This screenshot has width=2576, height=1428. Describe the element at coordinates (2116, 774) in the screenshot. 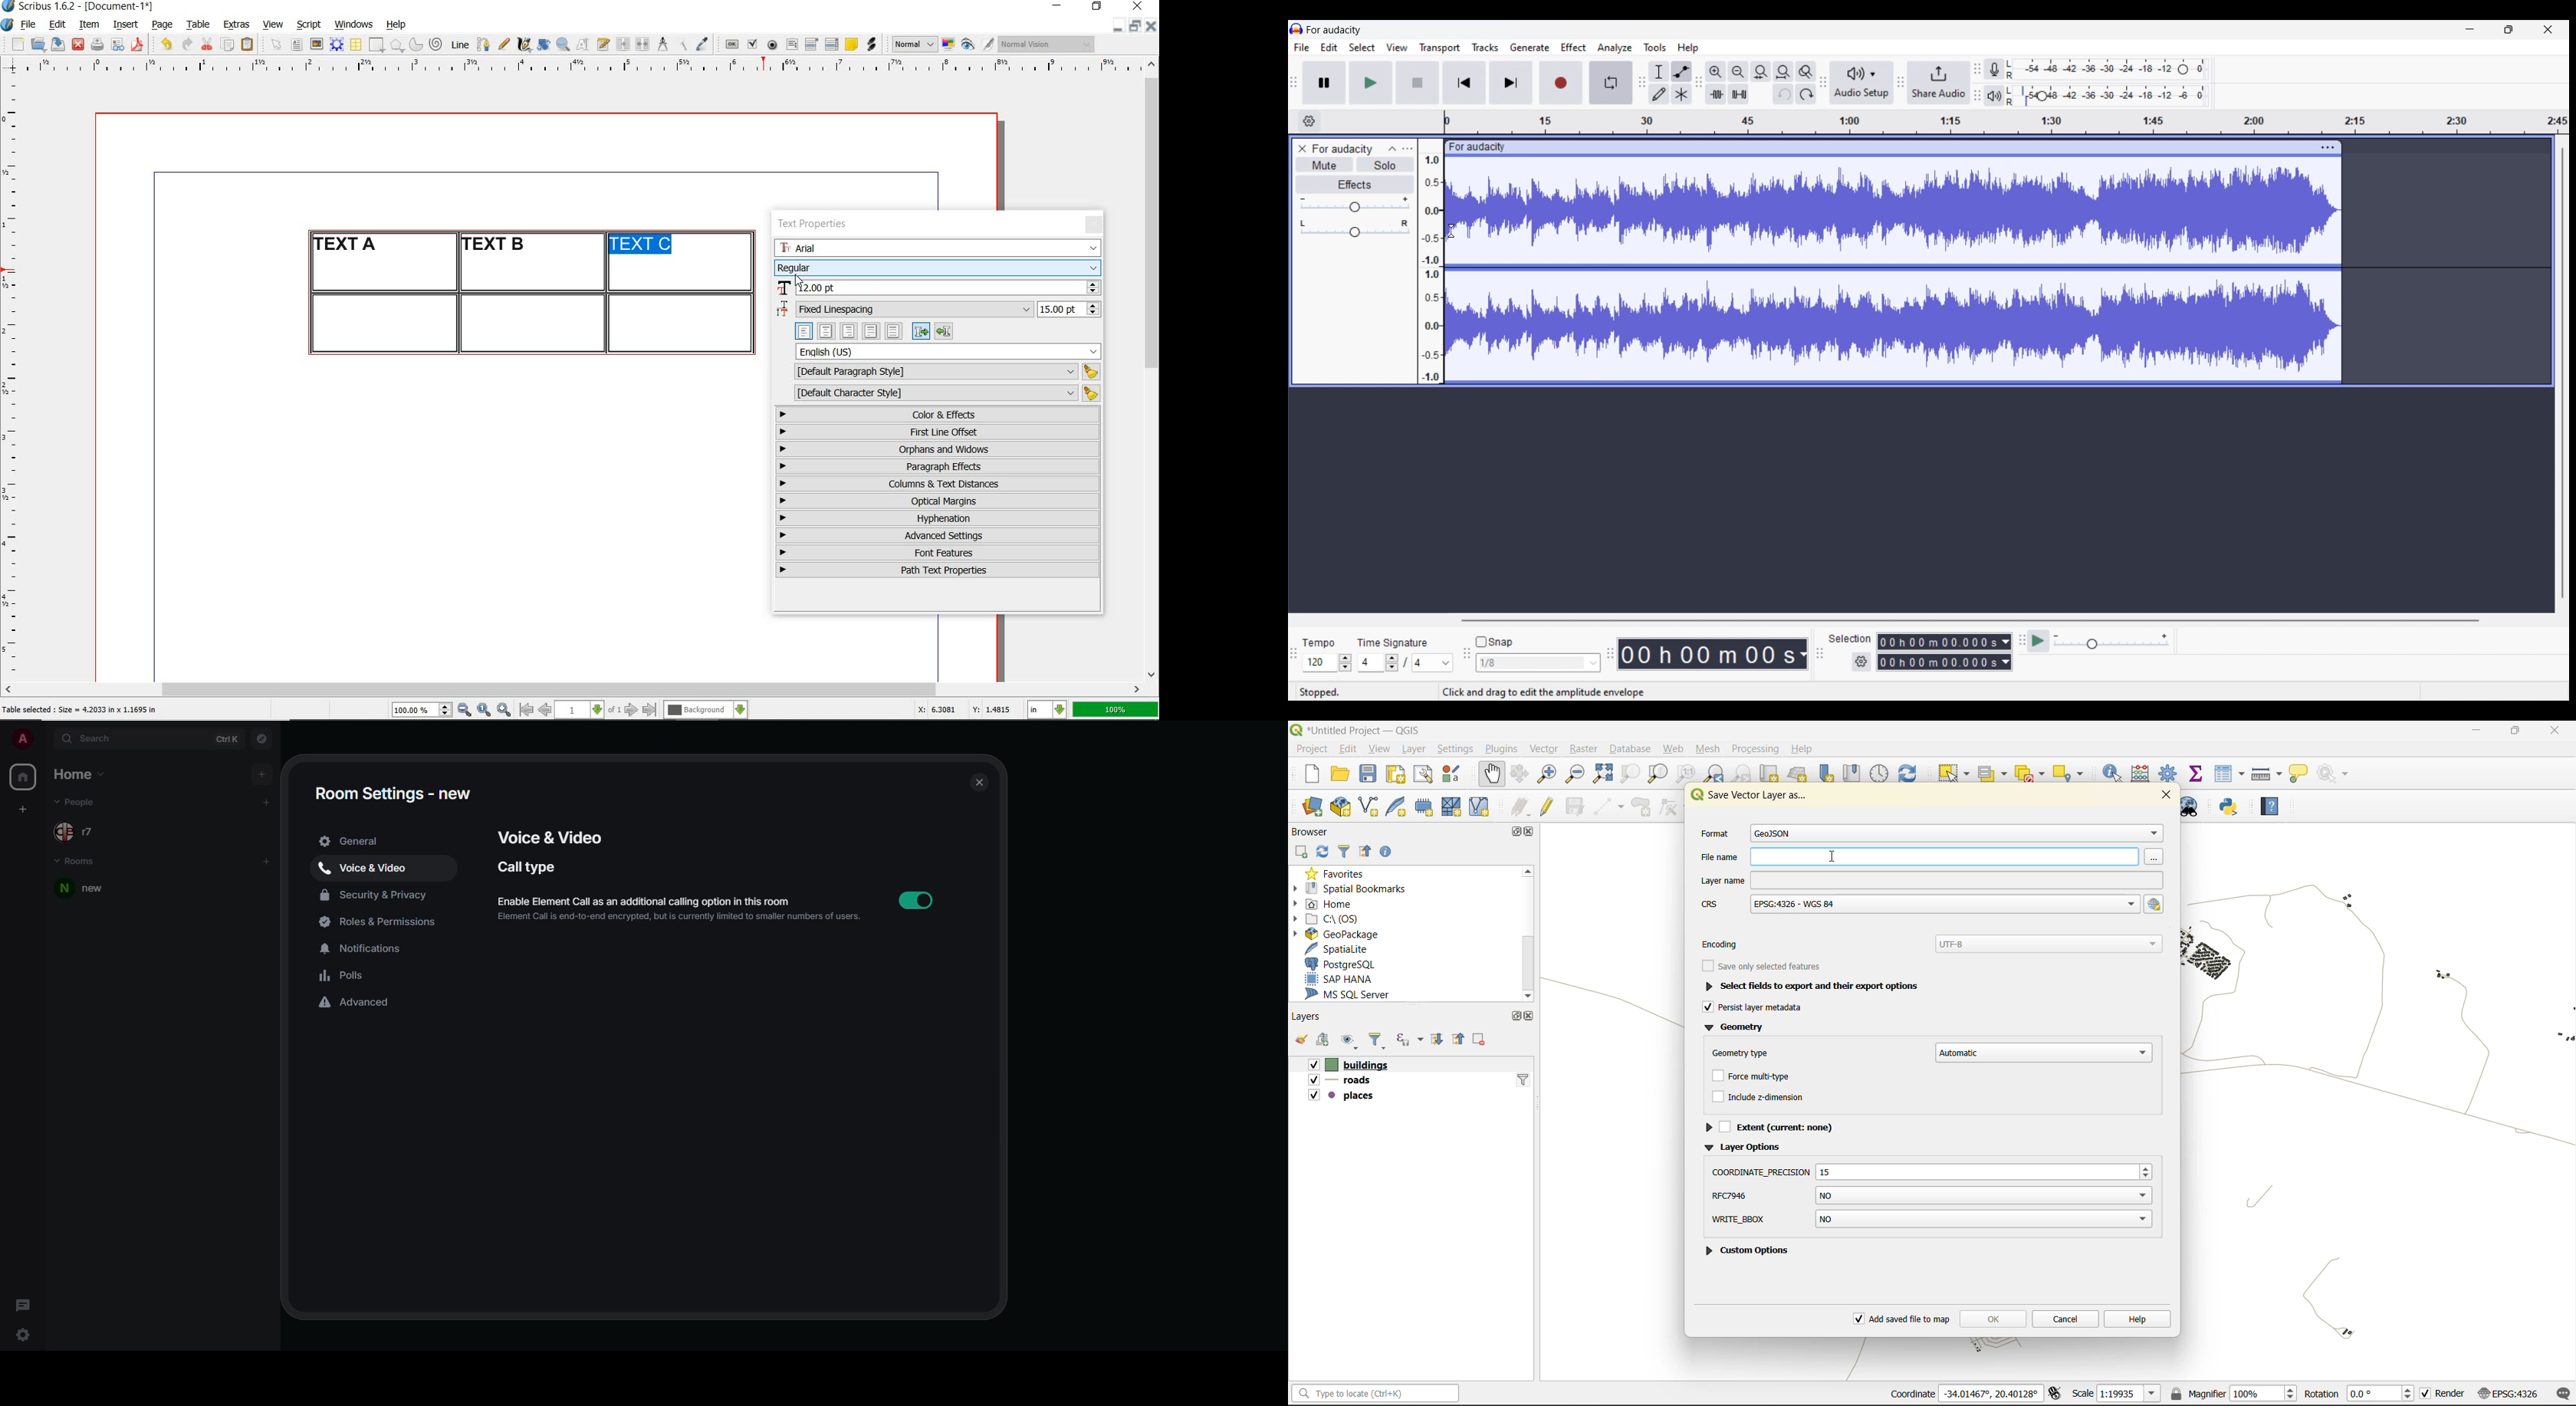

I see `identify features` at that location.